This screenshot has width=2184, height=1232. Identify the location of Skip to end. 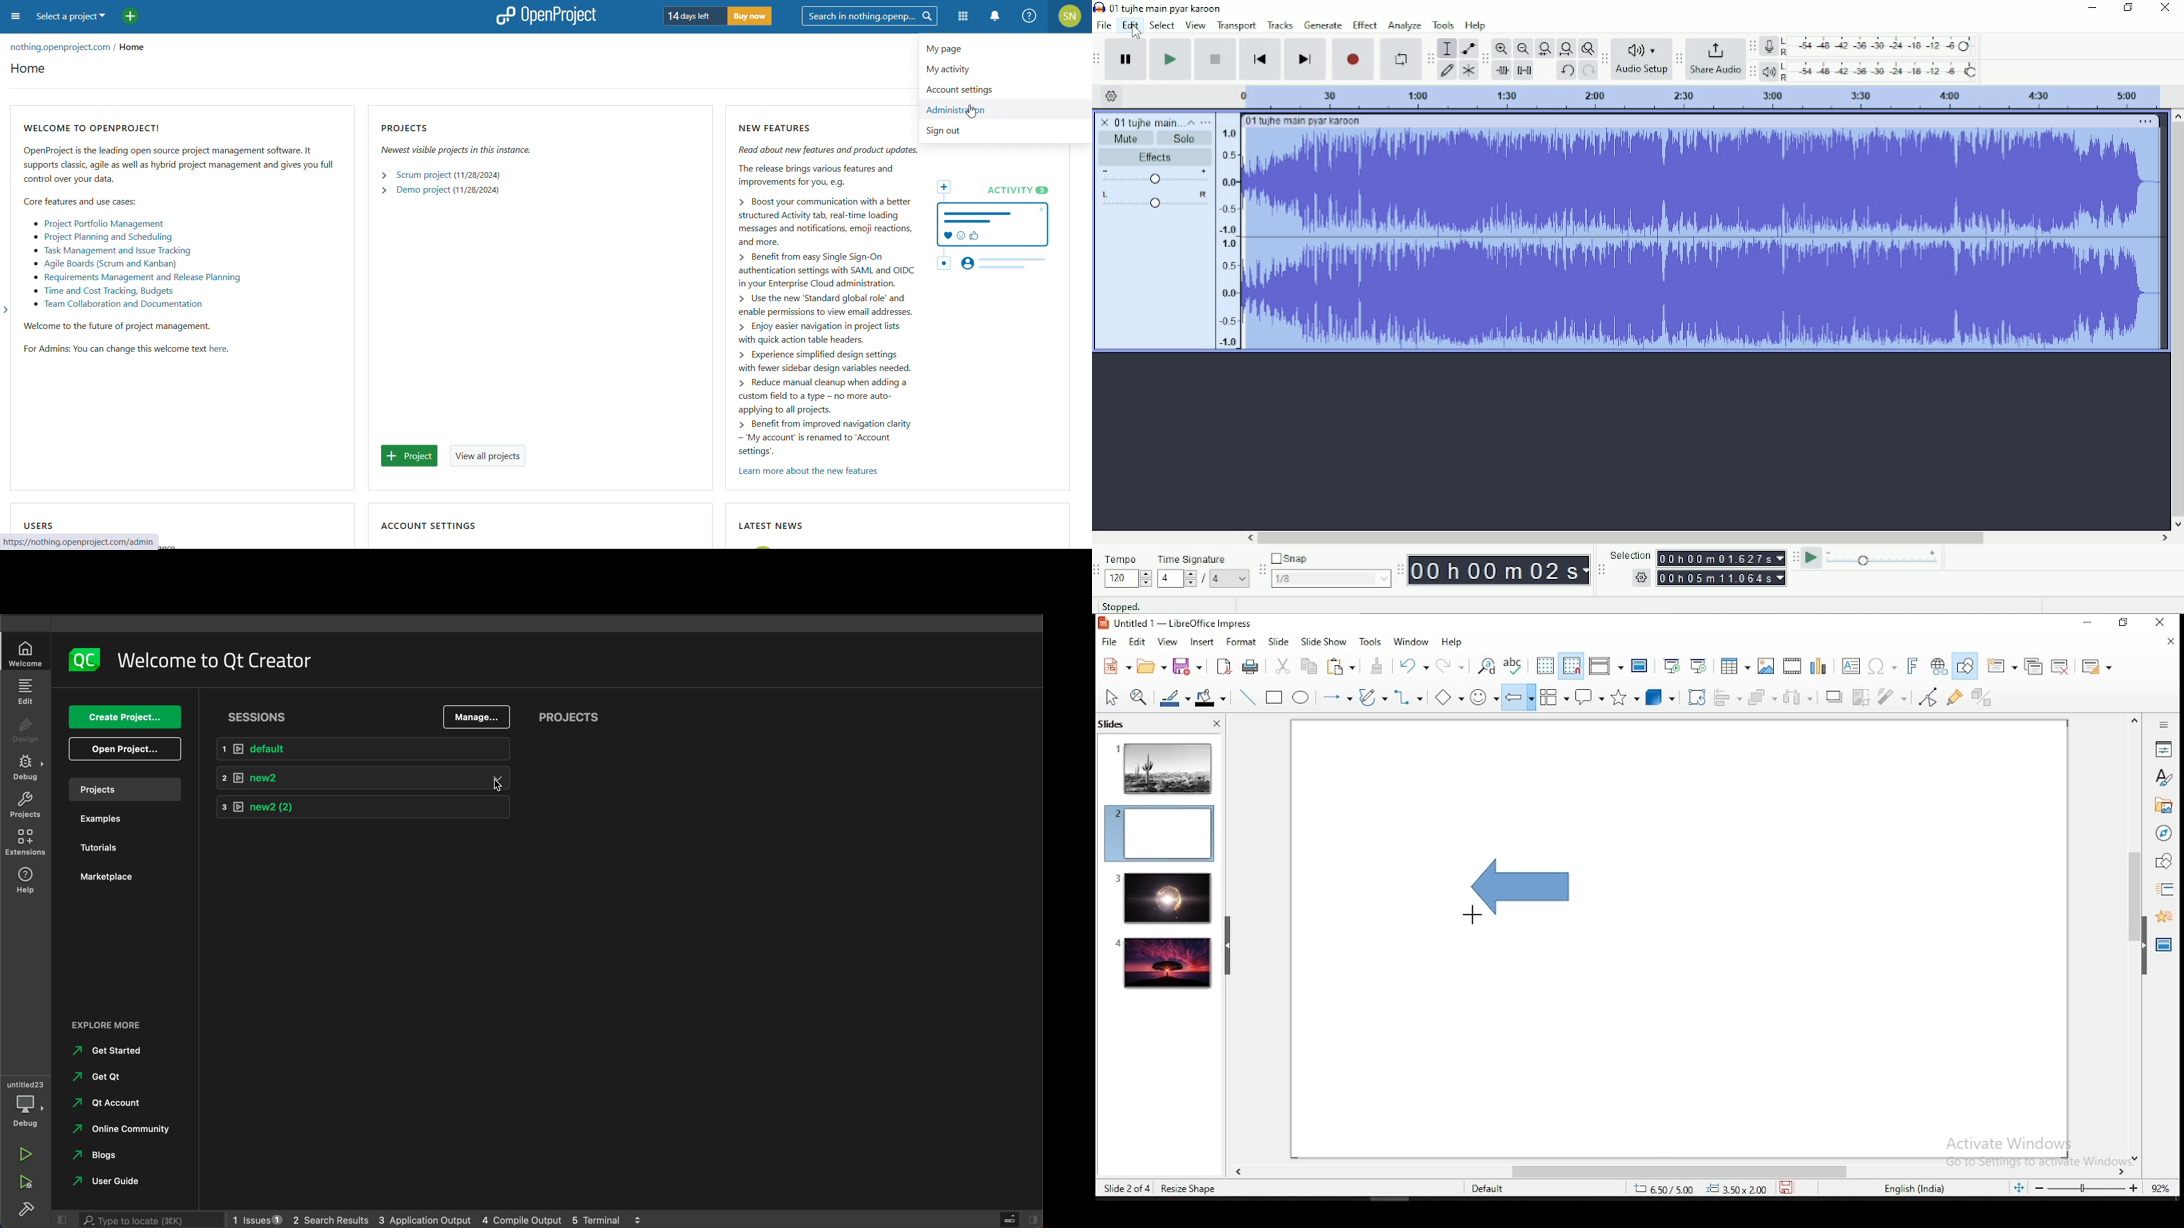
(1305, 59).